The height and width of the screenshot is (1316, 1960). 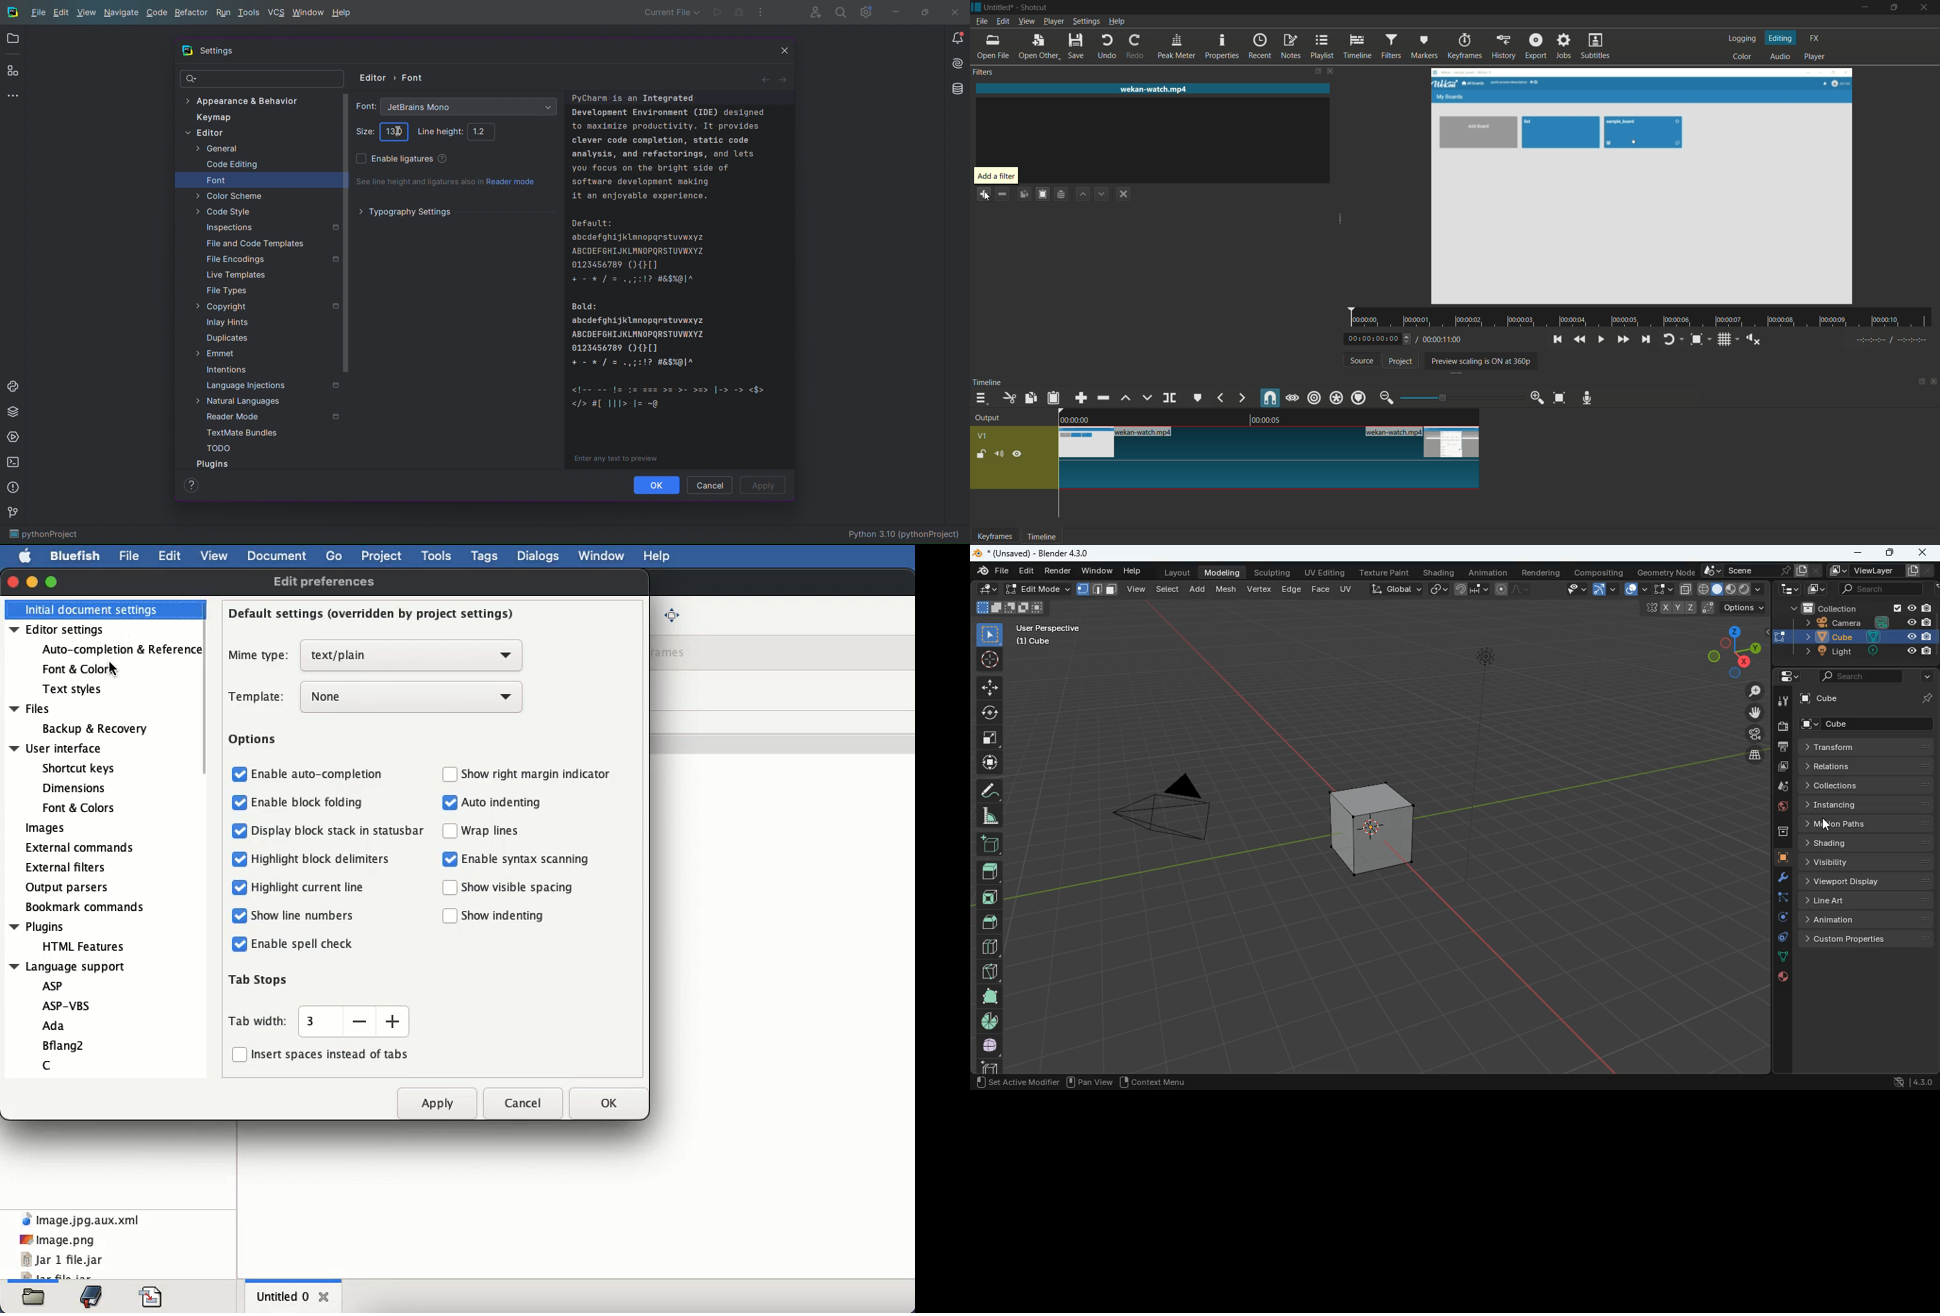 I want to click on cube, so click(x=1865, y=636).